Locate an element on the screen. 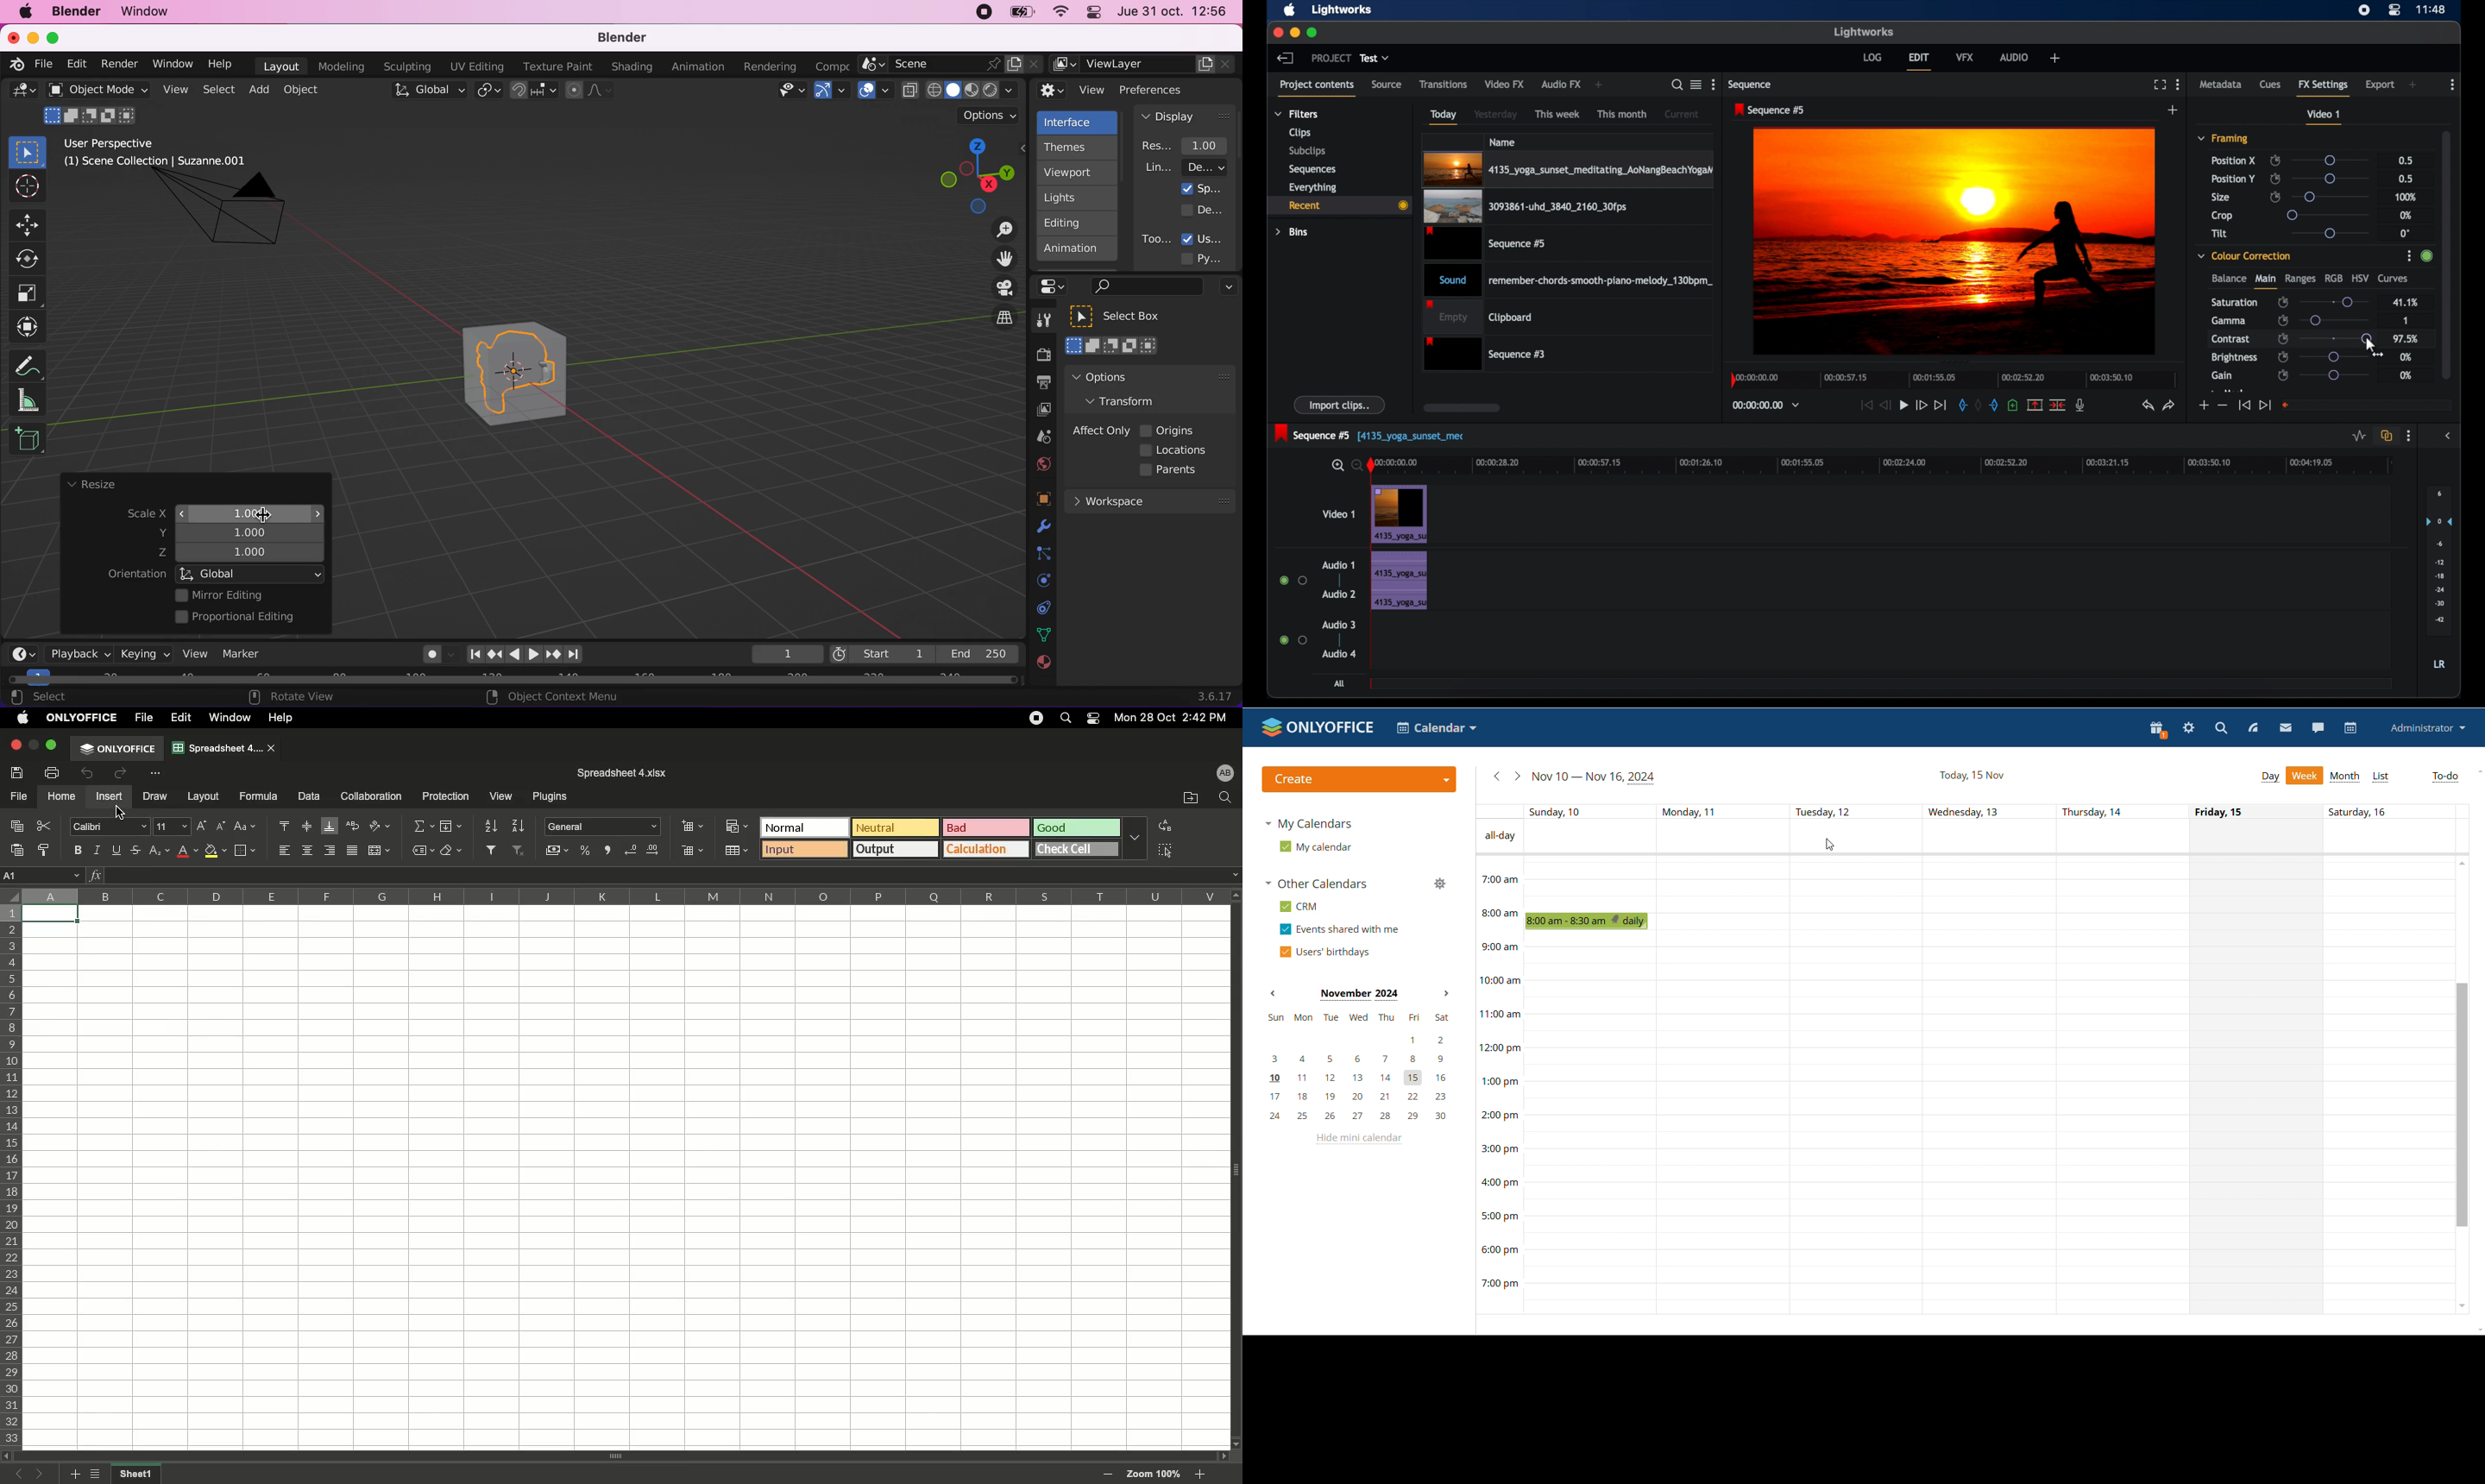 This screenshot has height=1484, width=2492. name is located at coordinates (1503, 142).